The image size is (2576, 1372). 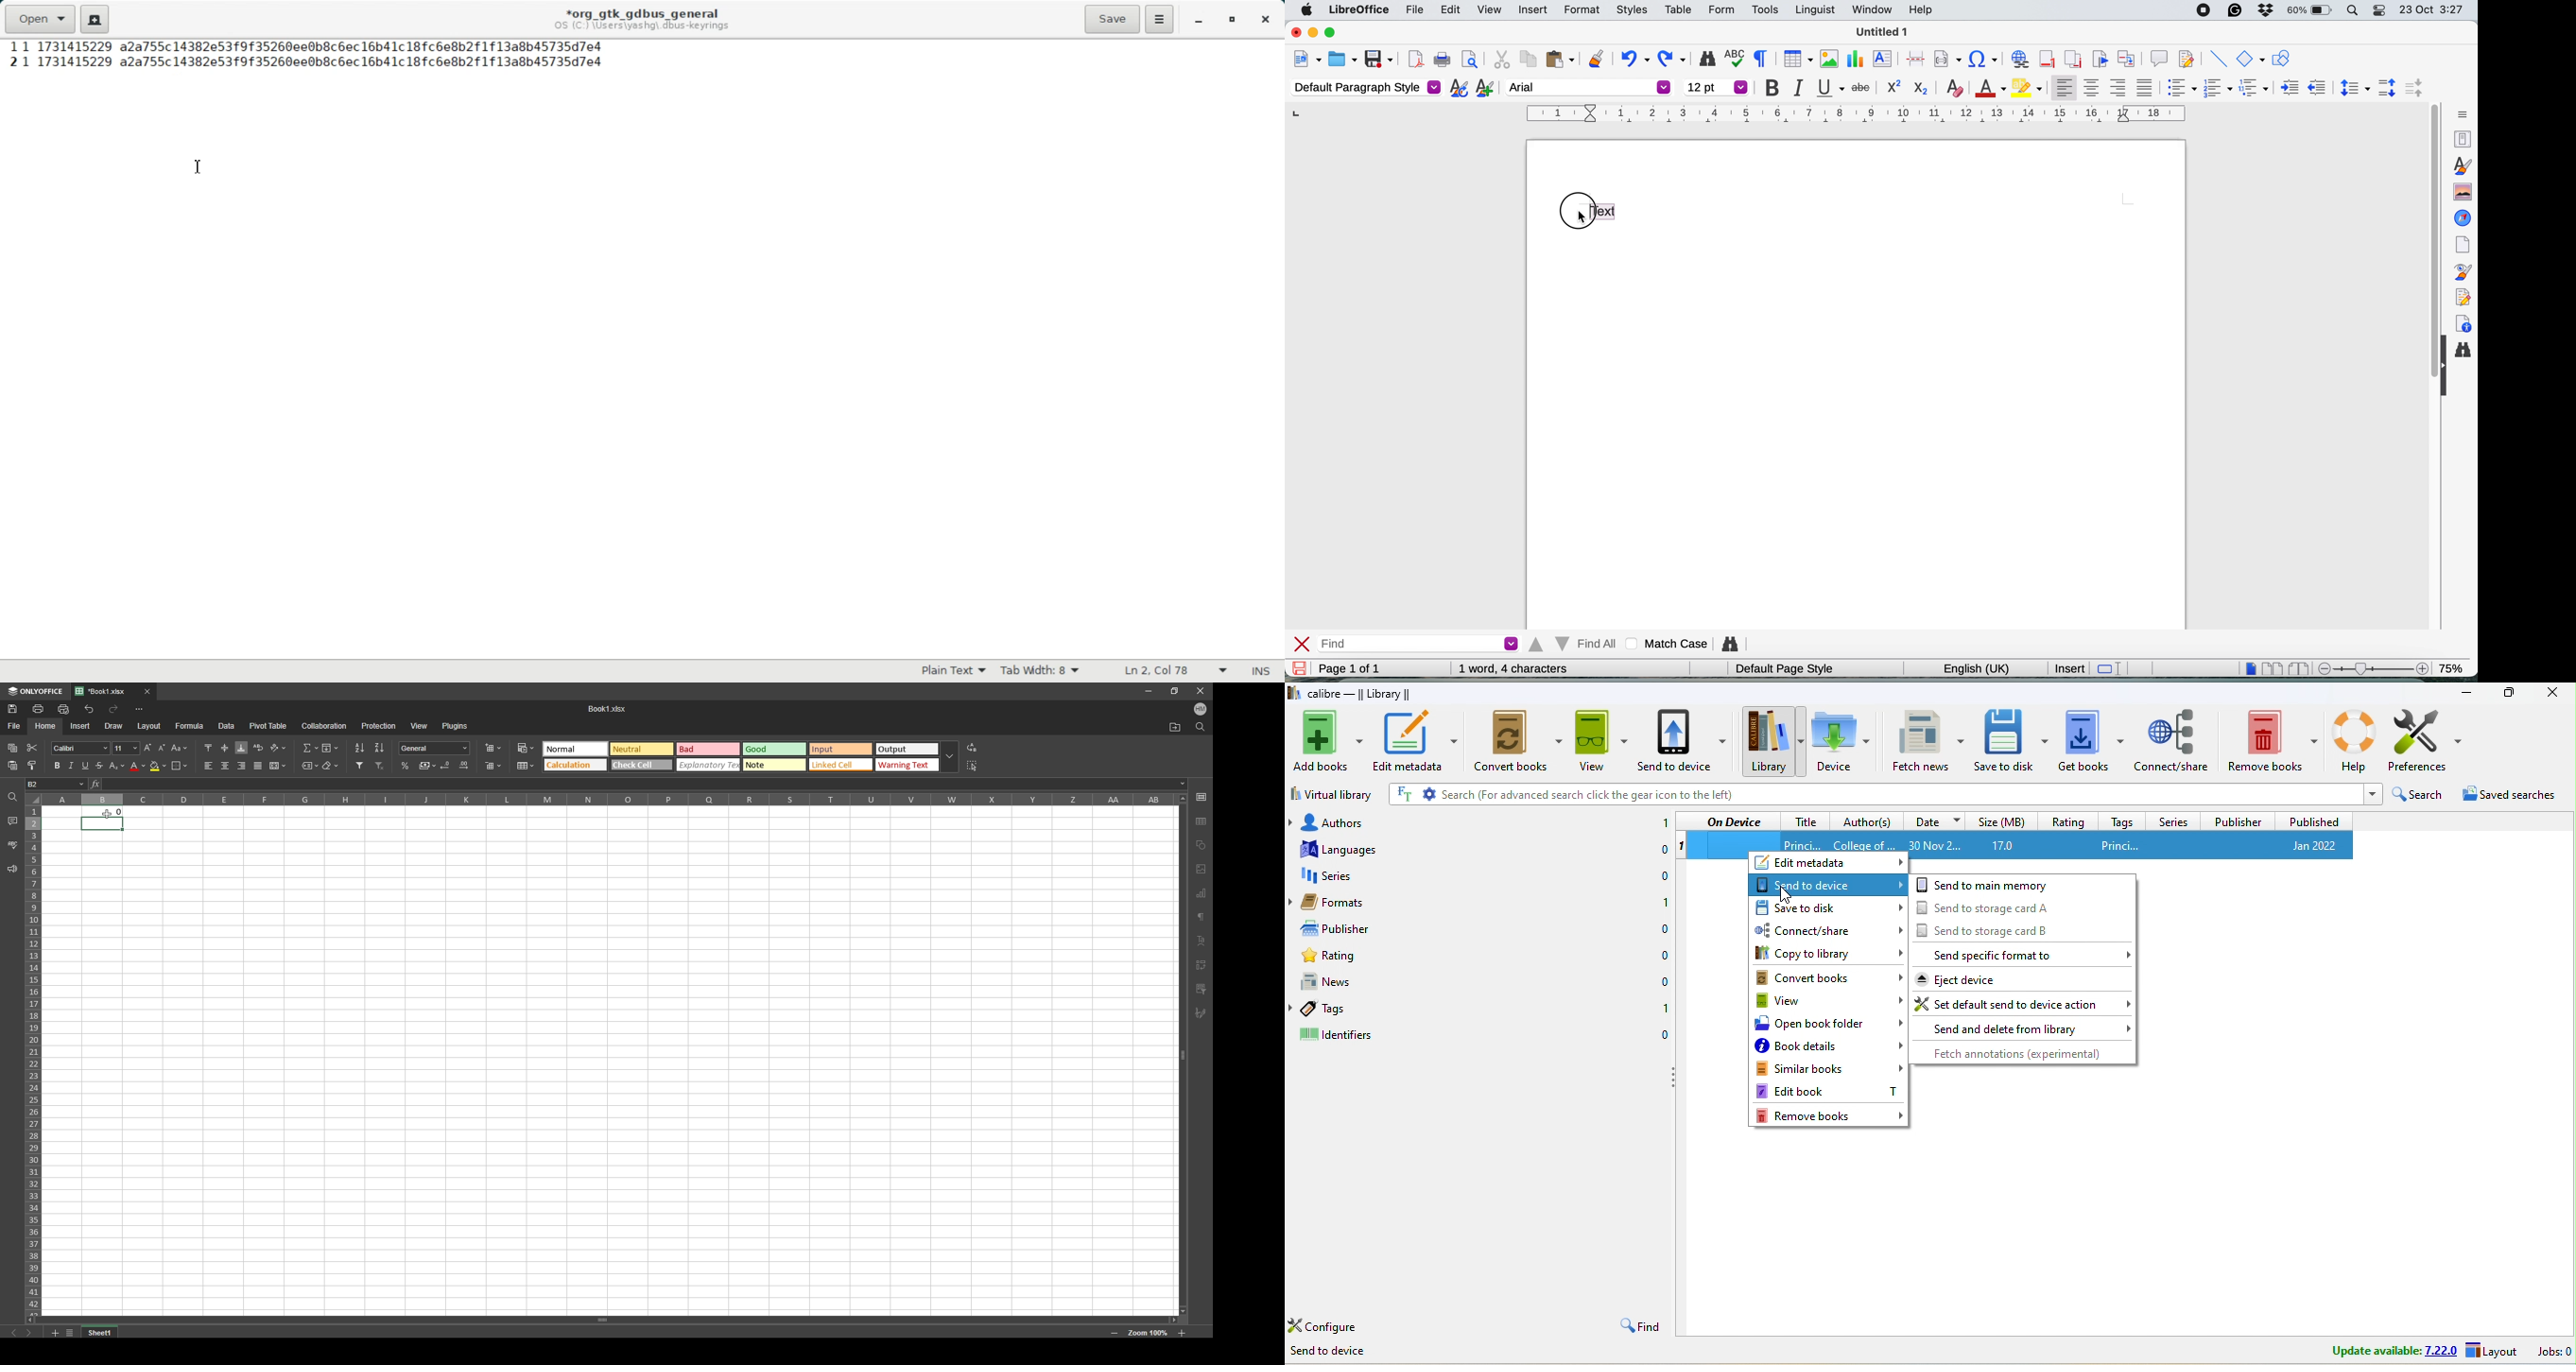 I want to click on text color, so click(x=1991, y=87).